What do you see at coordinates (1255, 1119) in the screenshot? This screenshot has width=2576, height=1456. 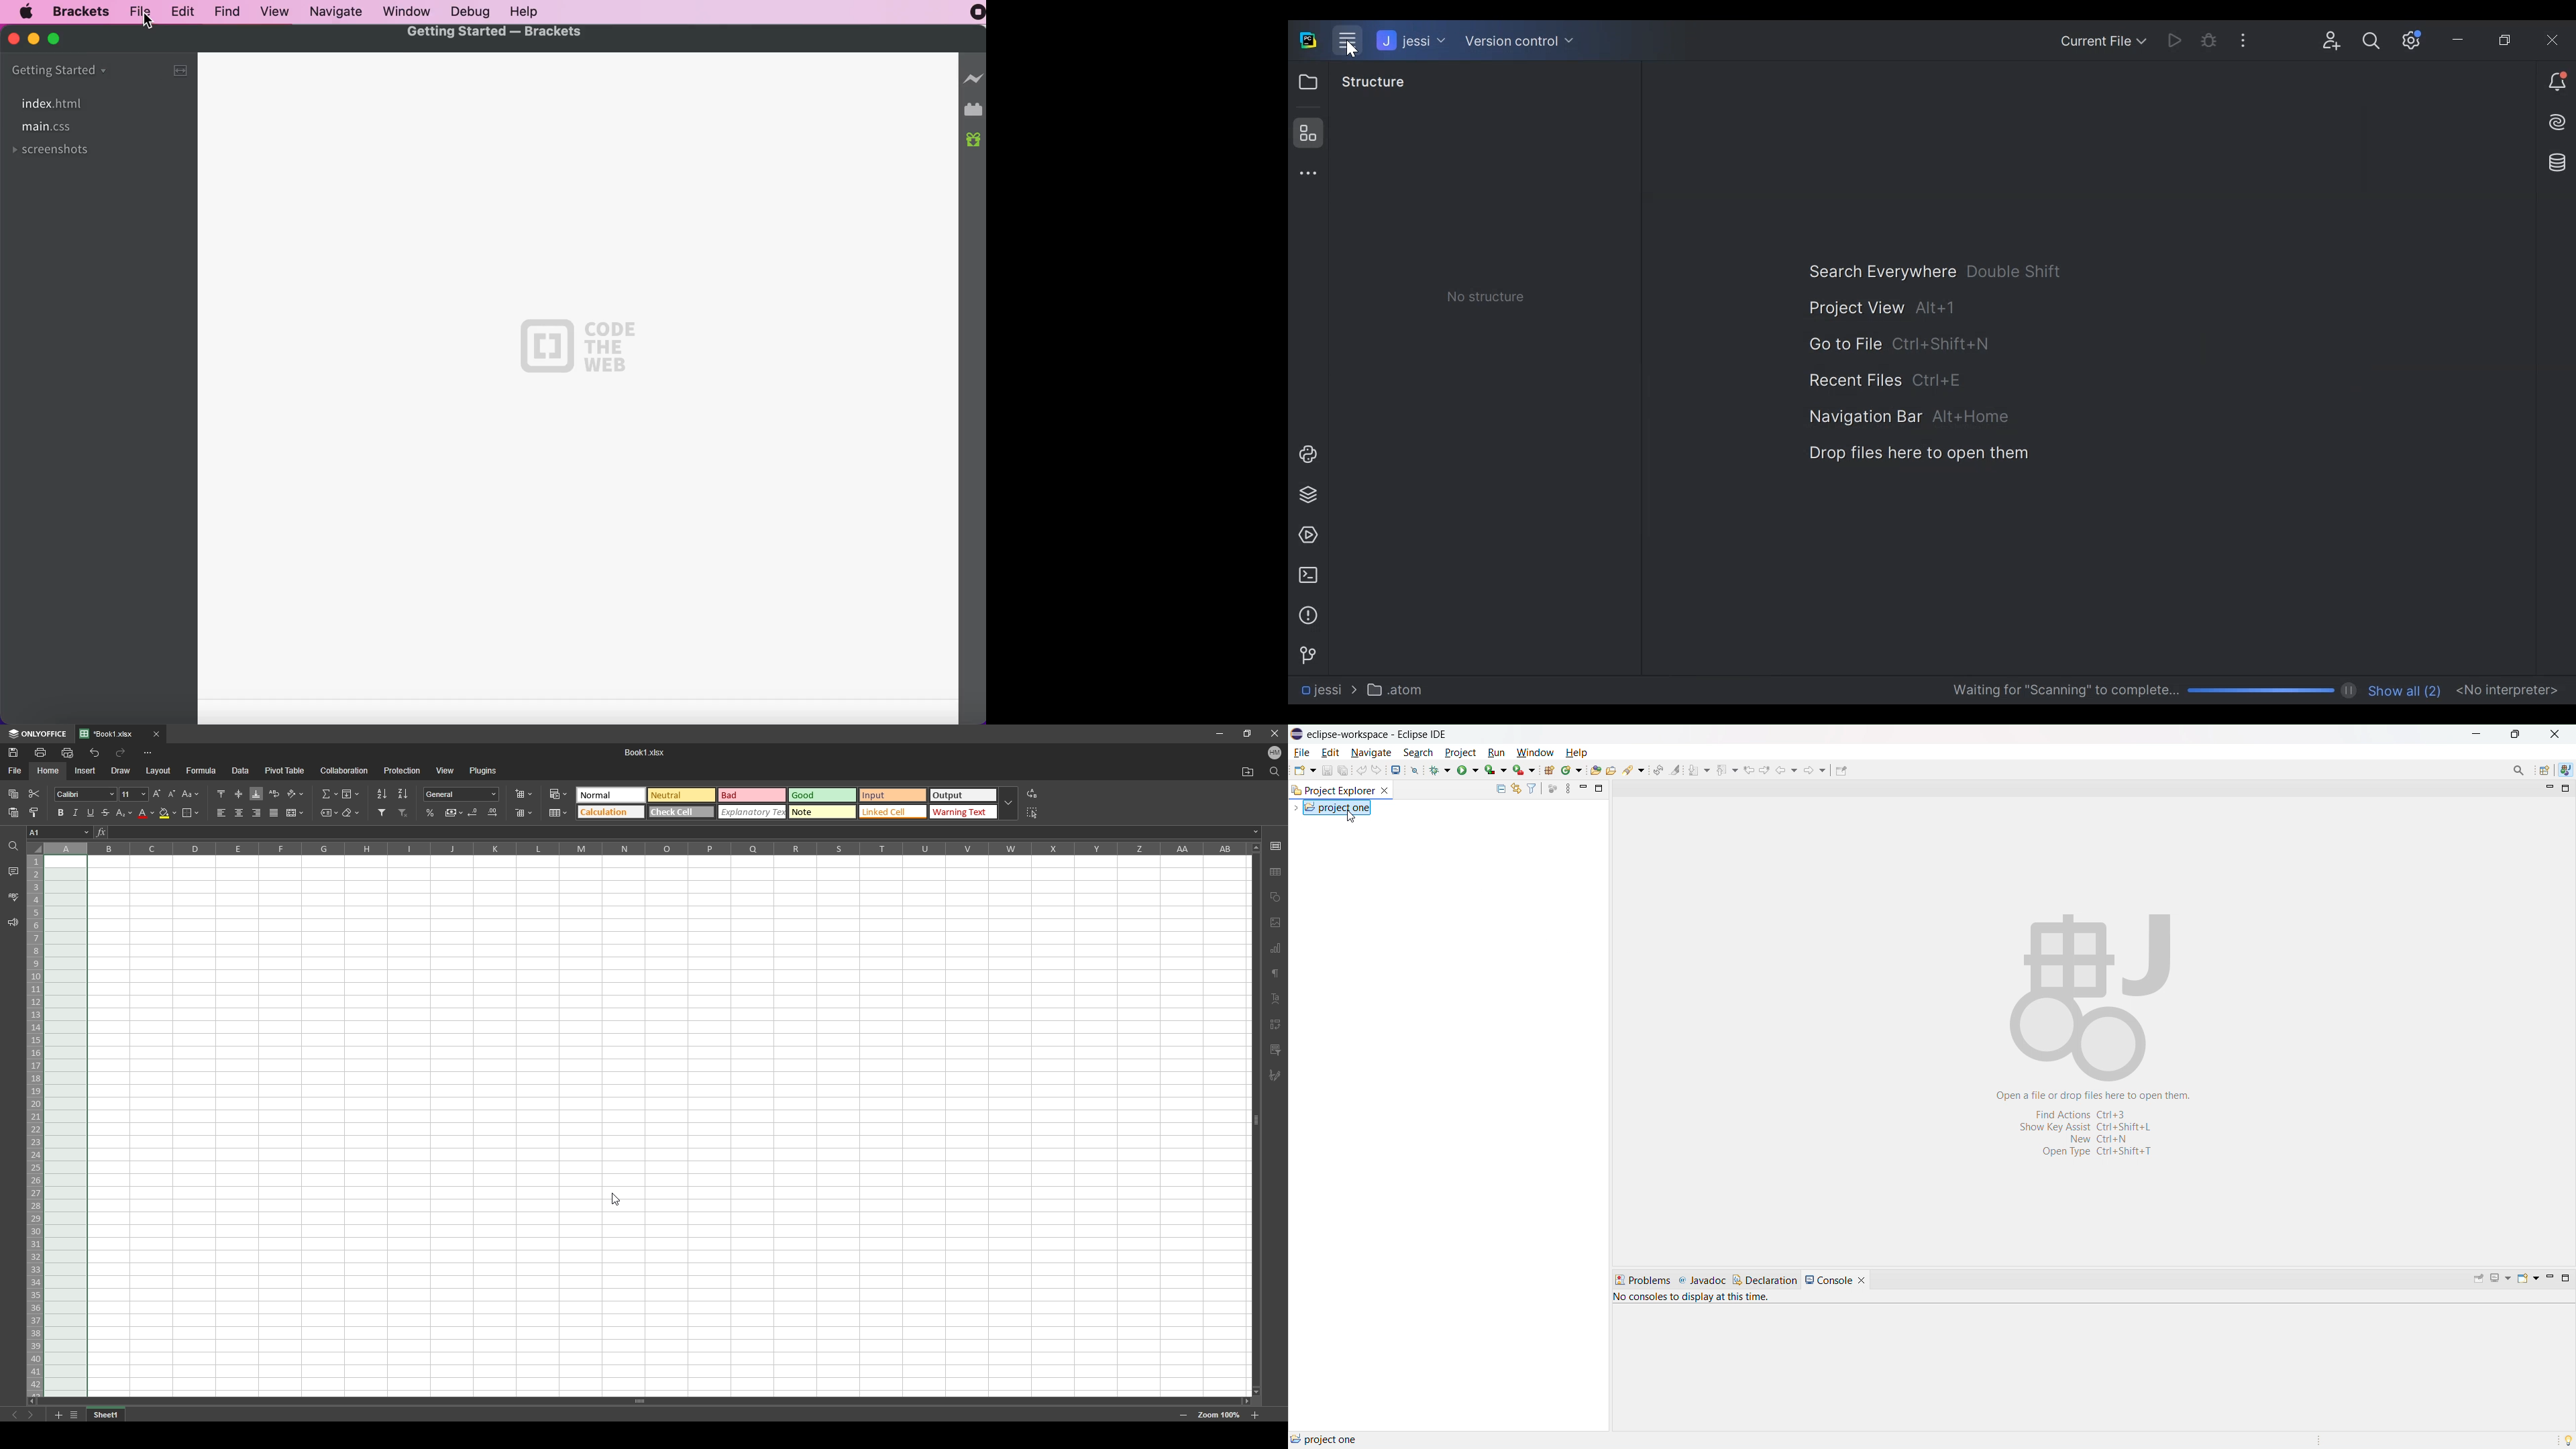 I see `scroll bar` at bounding box center [1255, 1119].